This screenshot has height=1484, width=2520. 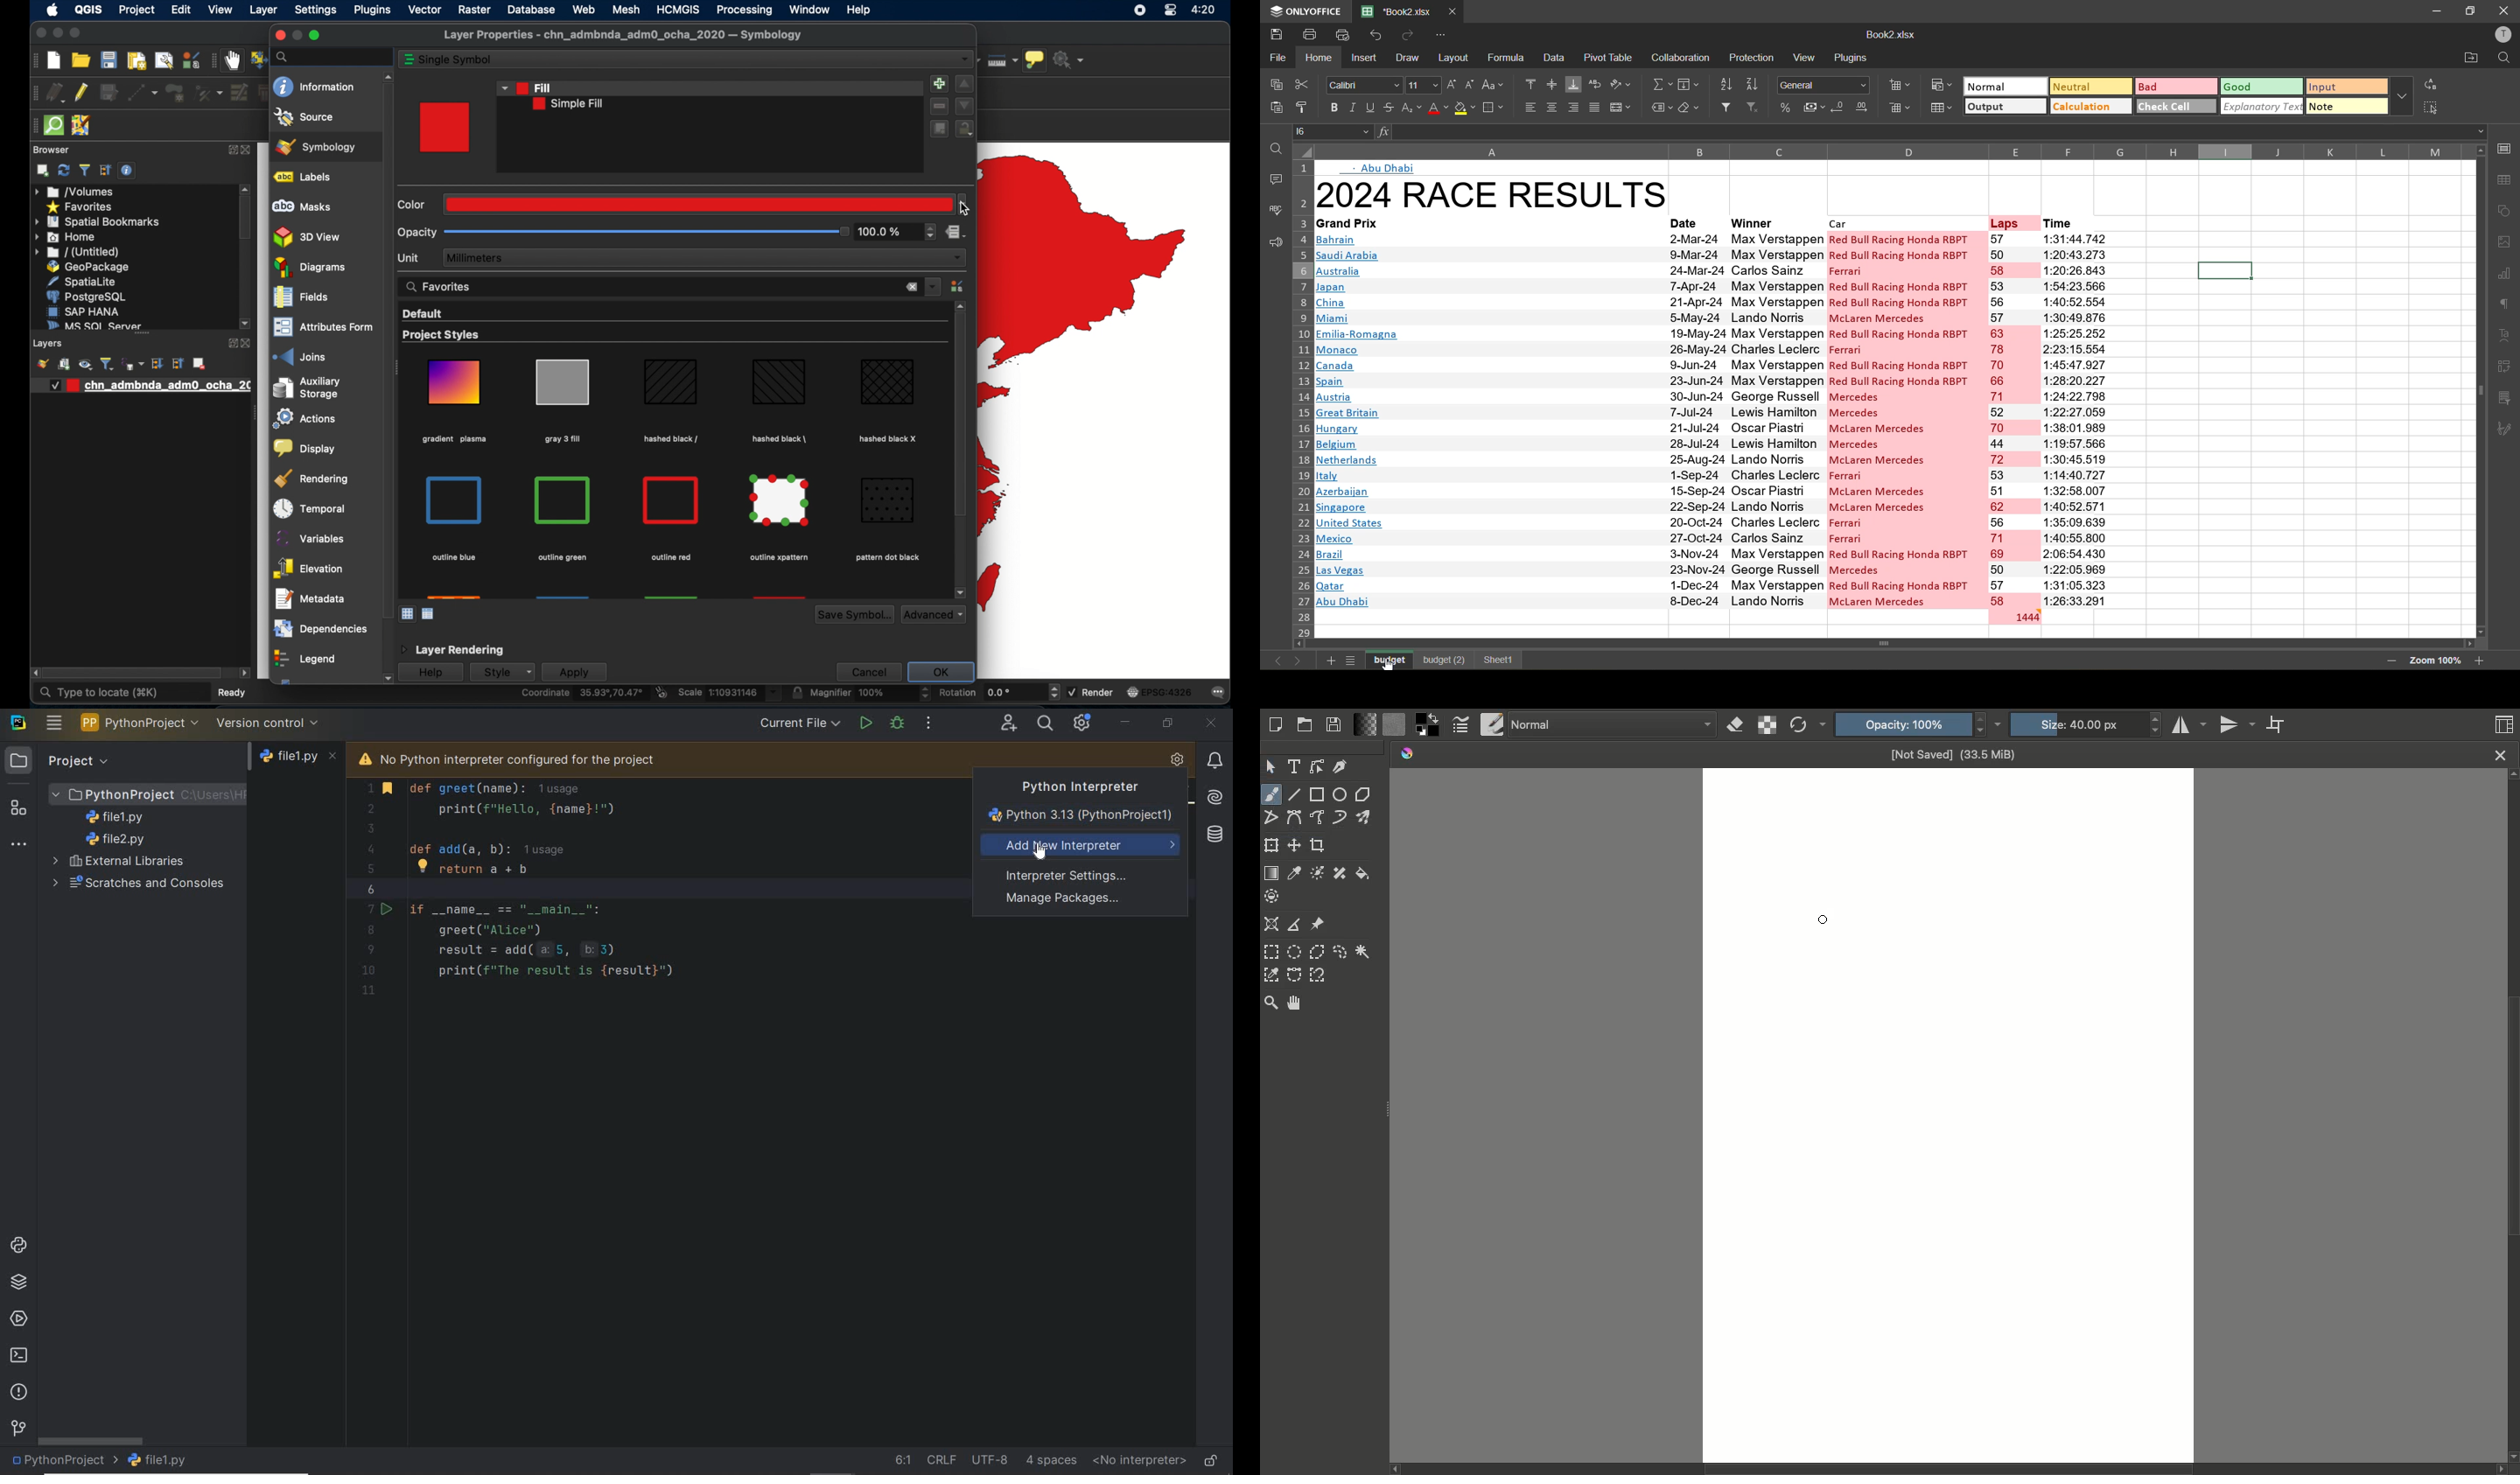 What do you see at coordinates (2004, 86) in the screenshot?
I see `normal` at bounding box center [2004, 86].